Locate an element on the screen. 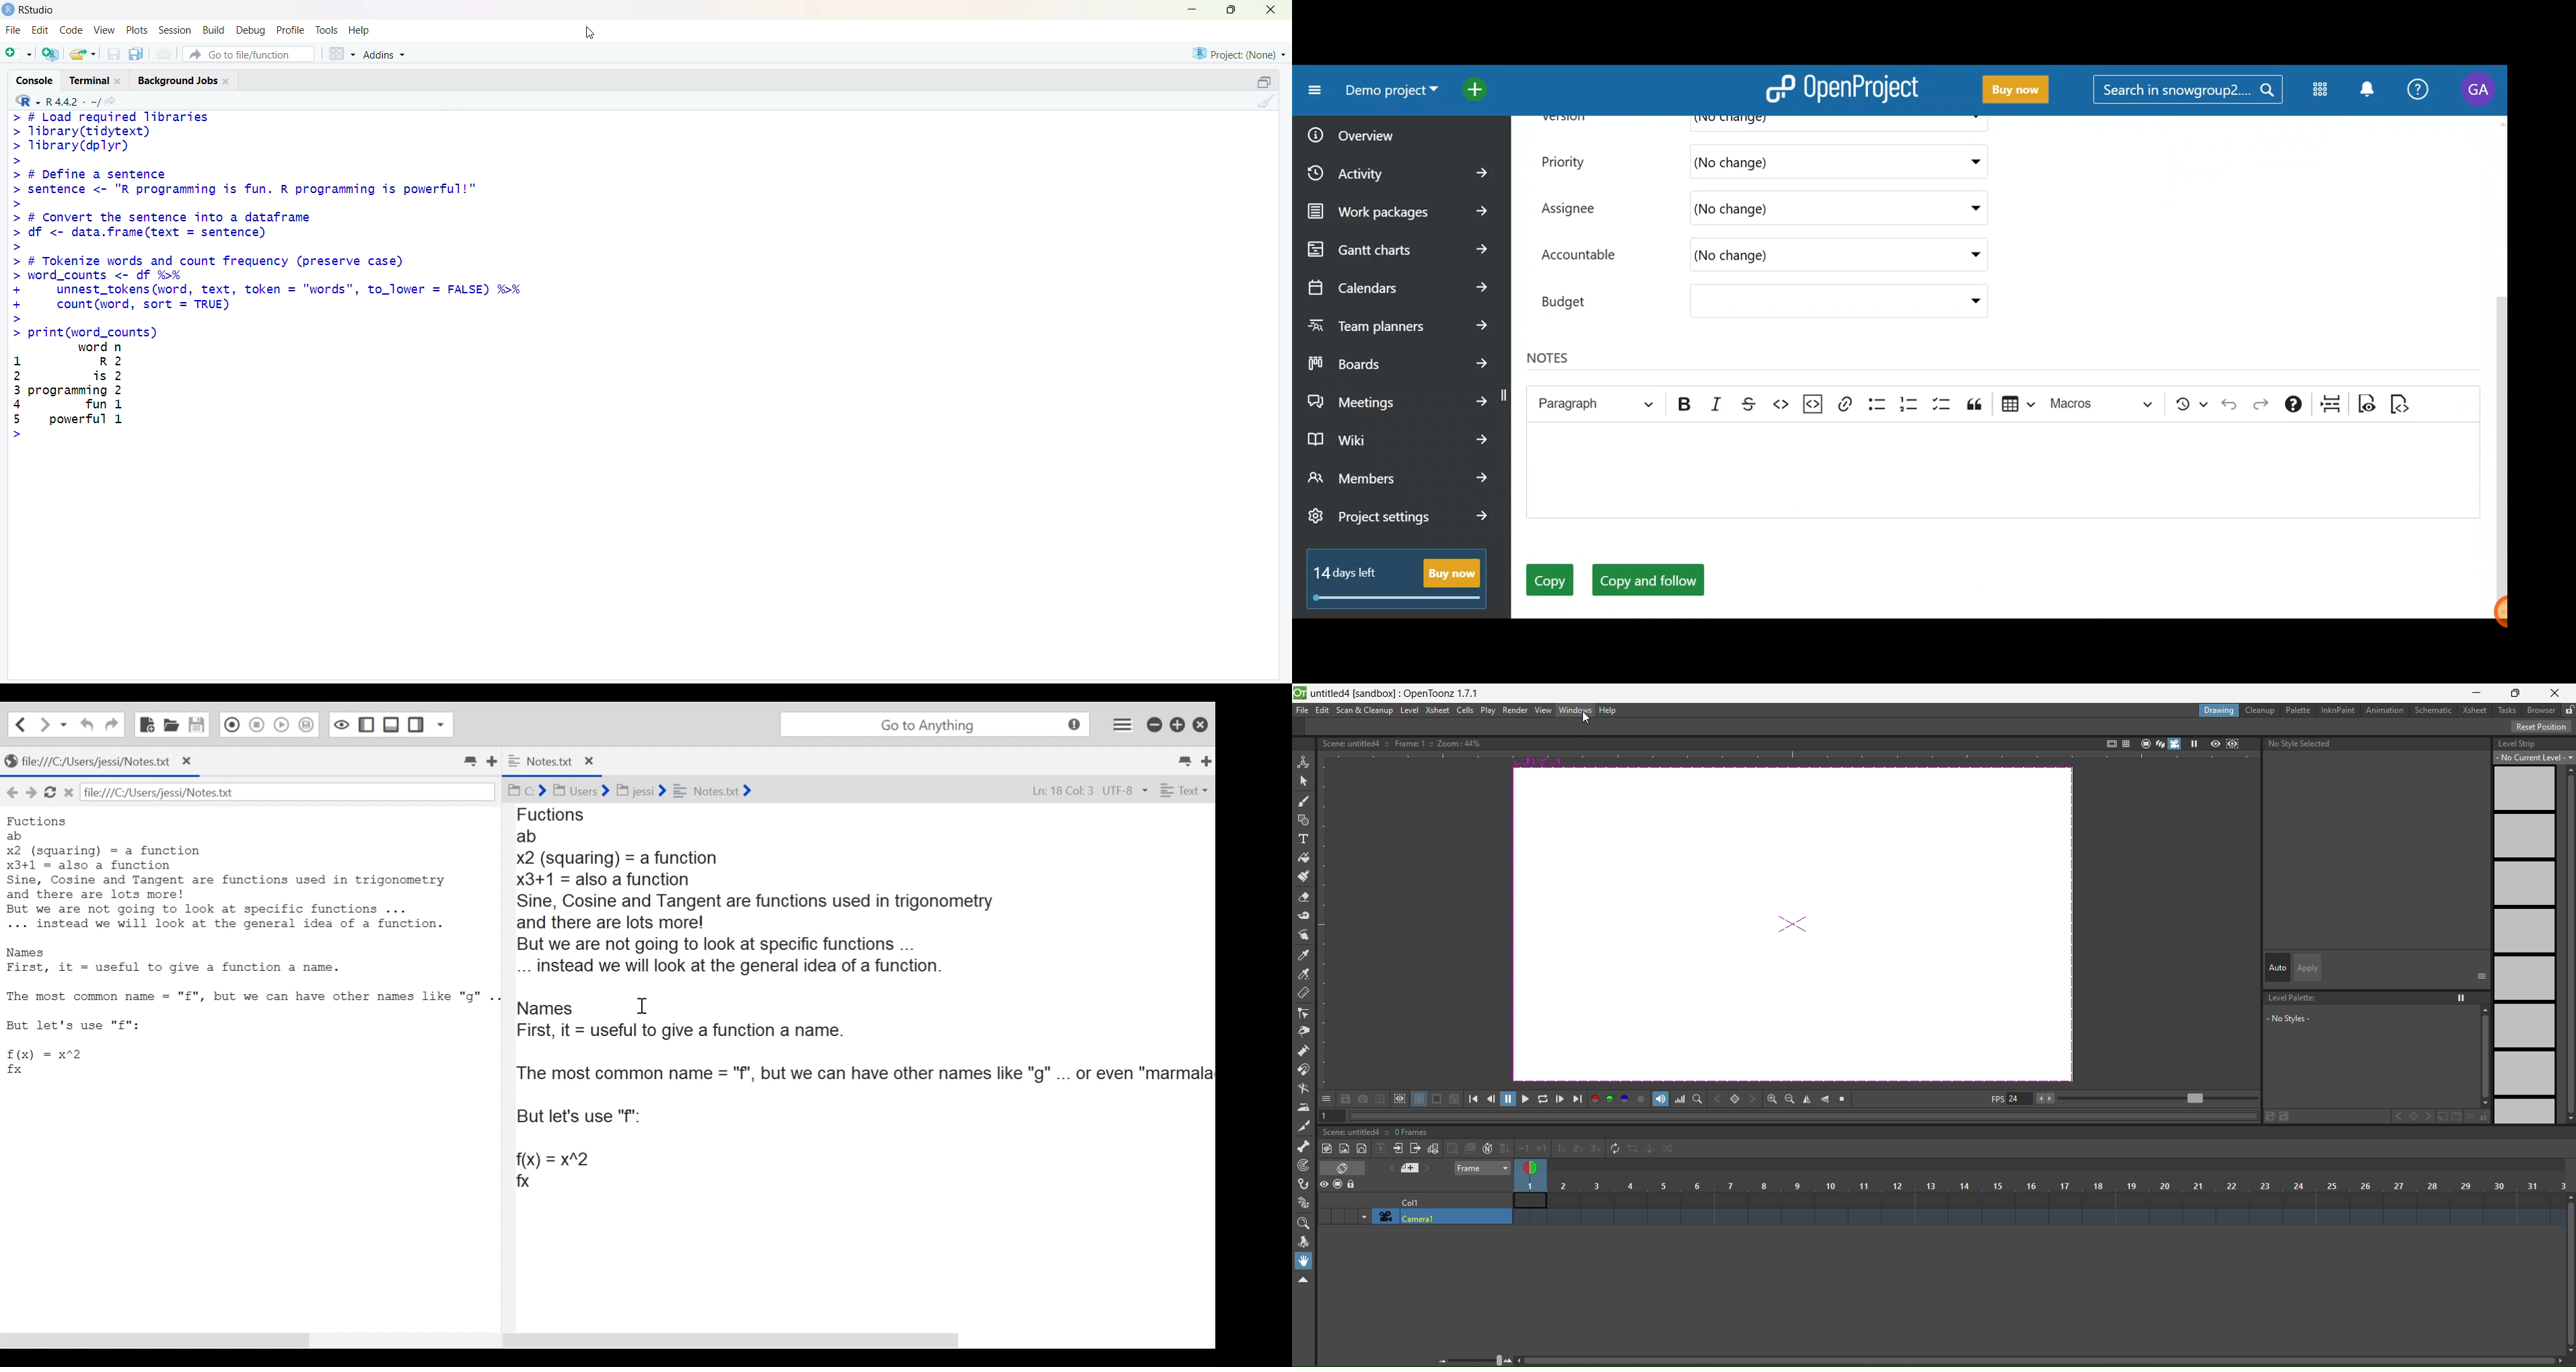  Meetings is located at coordinates (1398, 399).